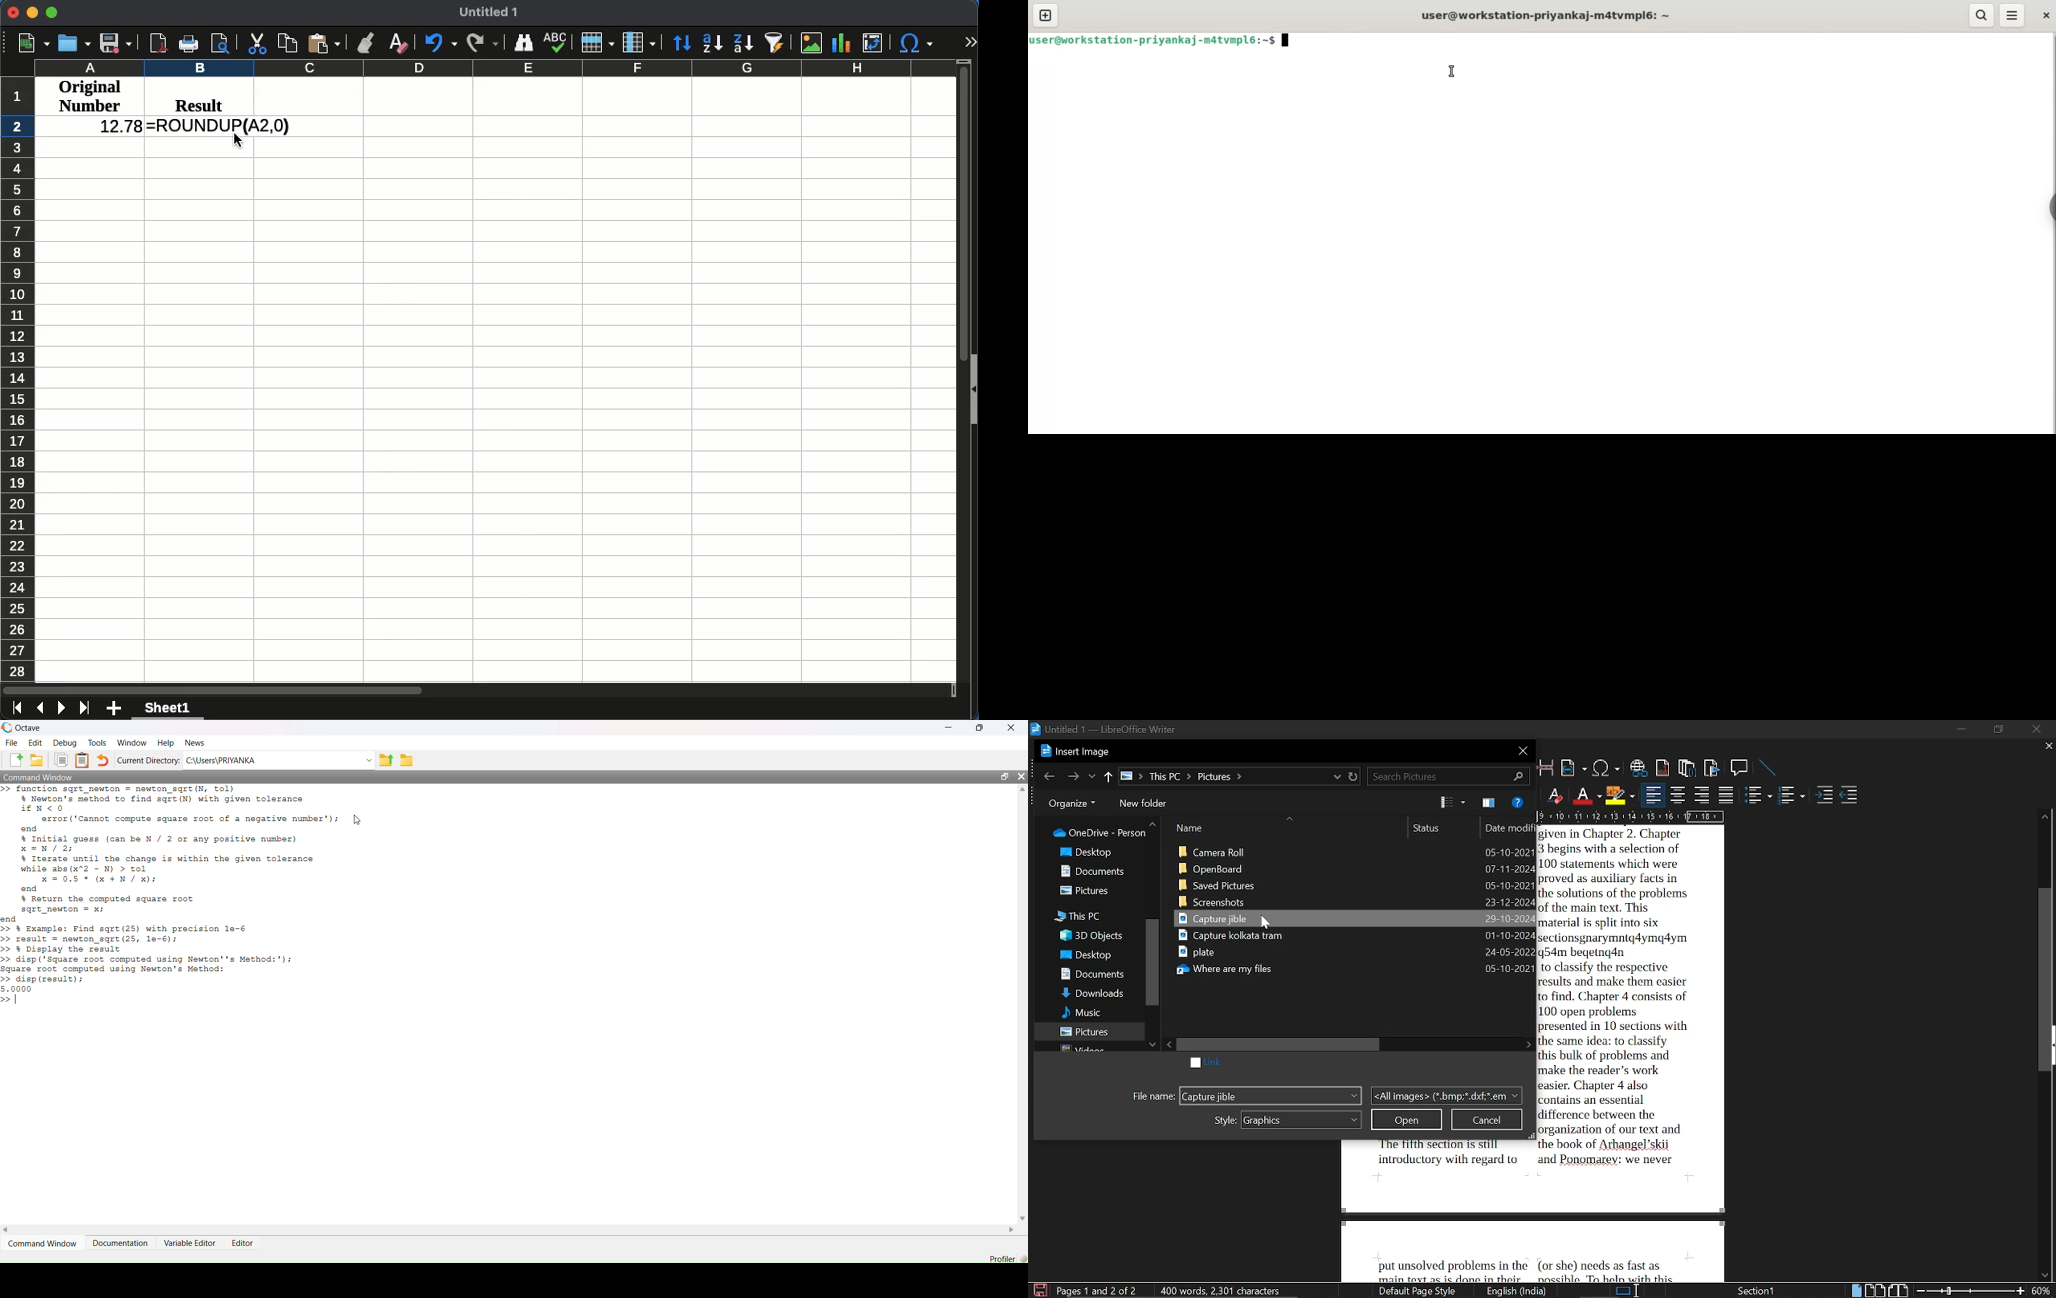 The width and height of the screenshot is (2072, 1316). What do you see at coordinates (1083, 915) in the screenshot?
I see `this pc` at bounding box center [1083, 915].